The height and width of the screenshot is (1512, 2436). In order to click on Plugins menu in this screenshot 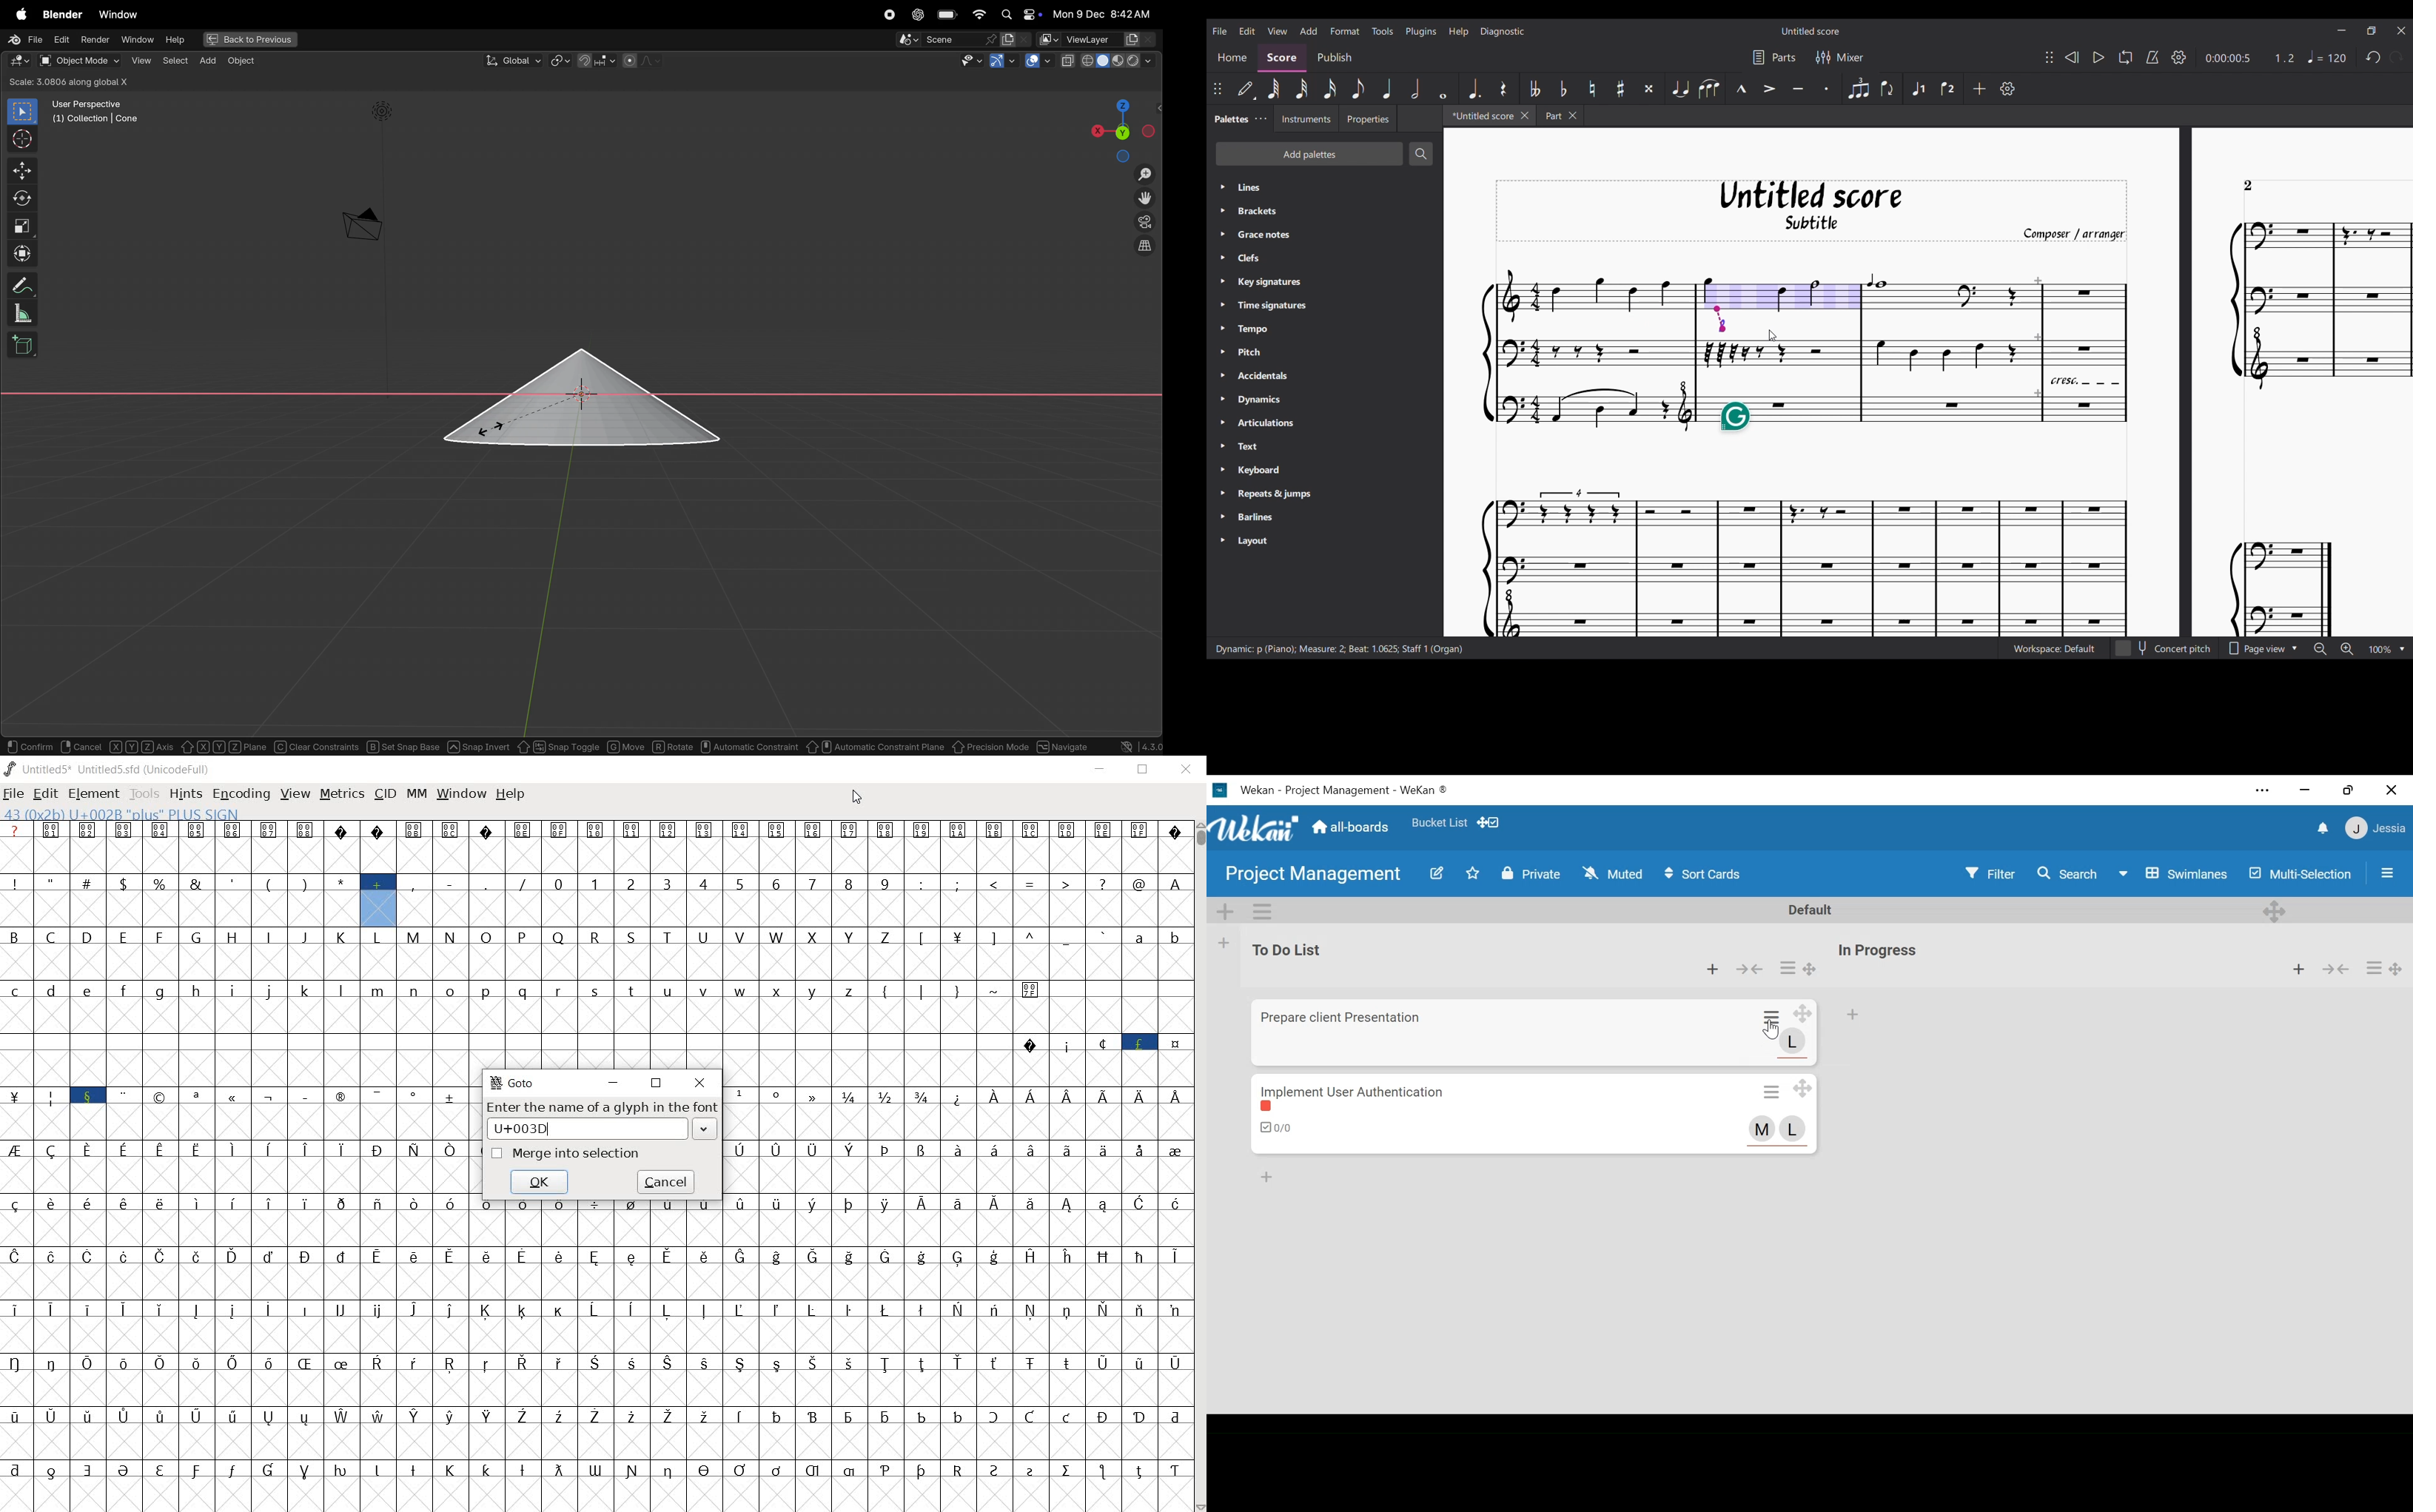, I will do `click(1421, 31)`.